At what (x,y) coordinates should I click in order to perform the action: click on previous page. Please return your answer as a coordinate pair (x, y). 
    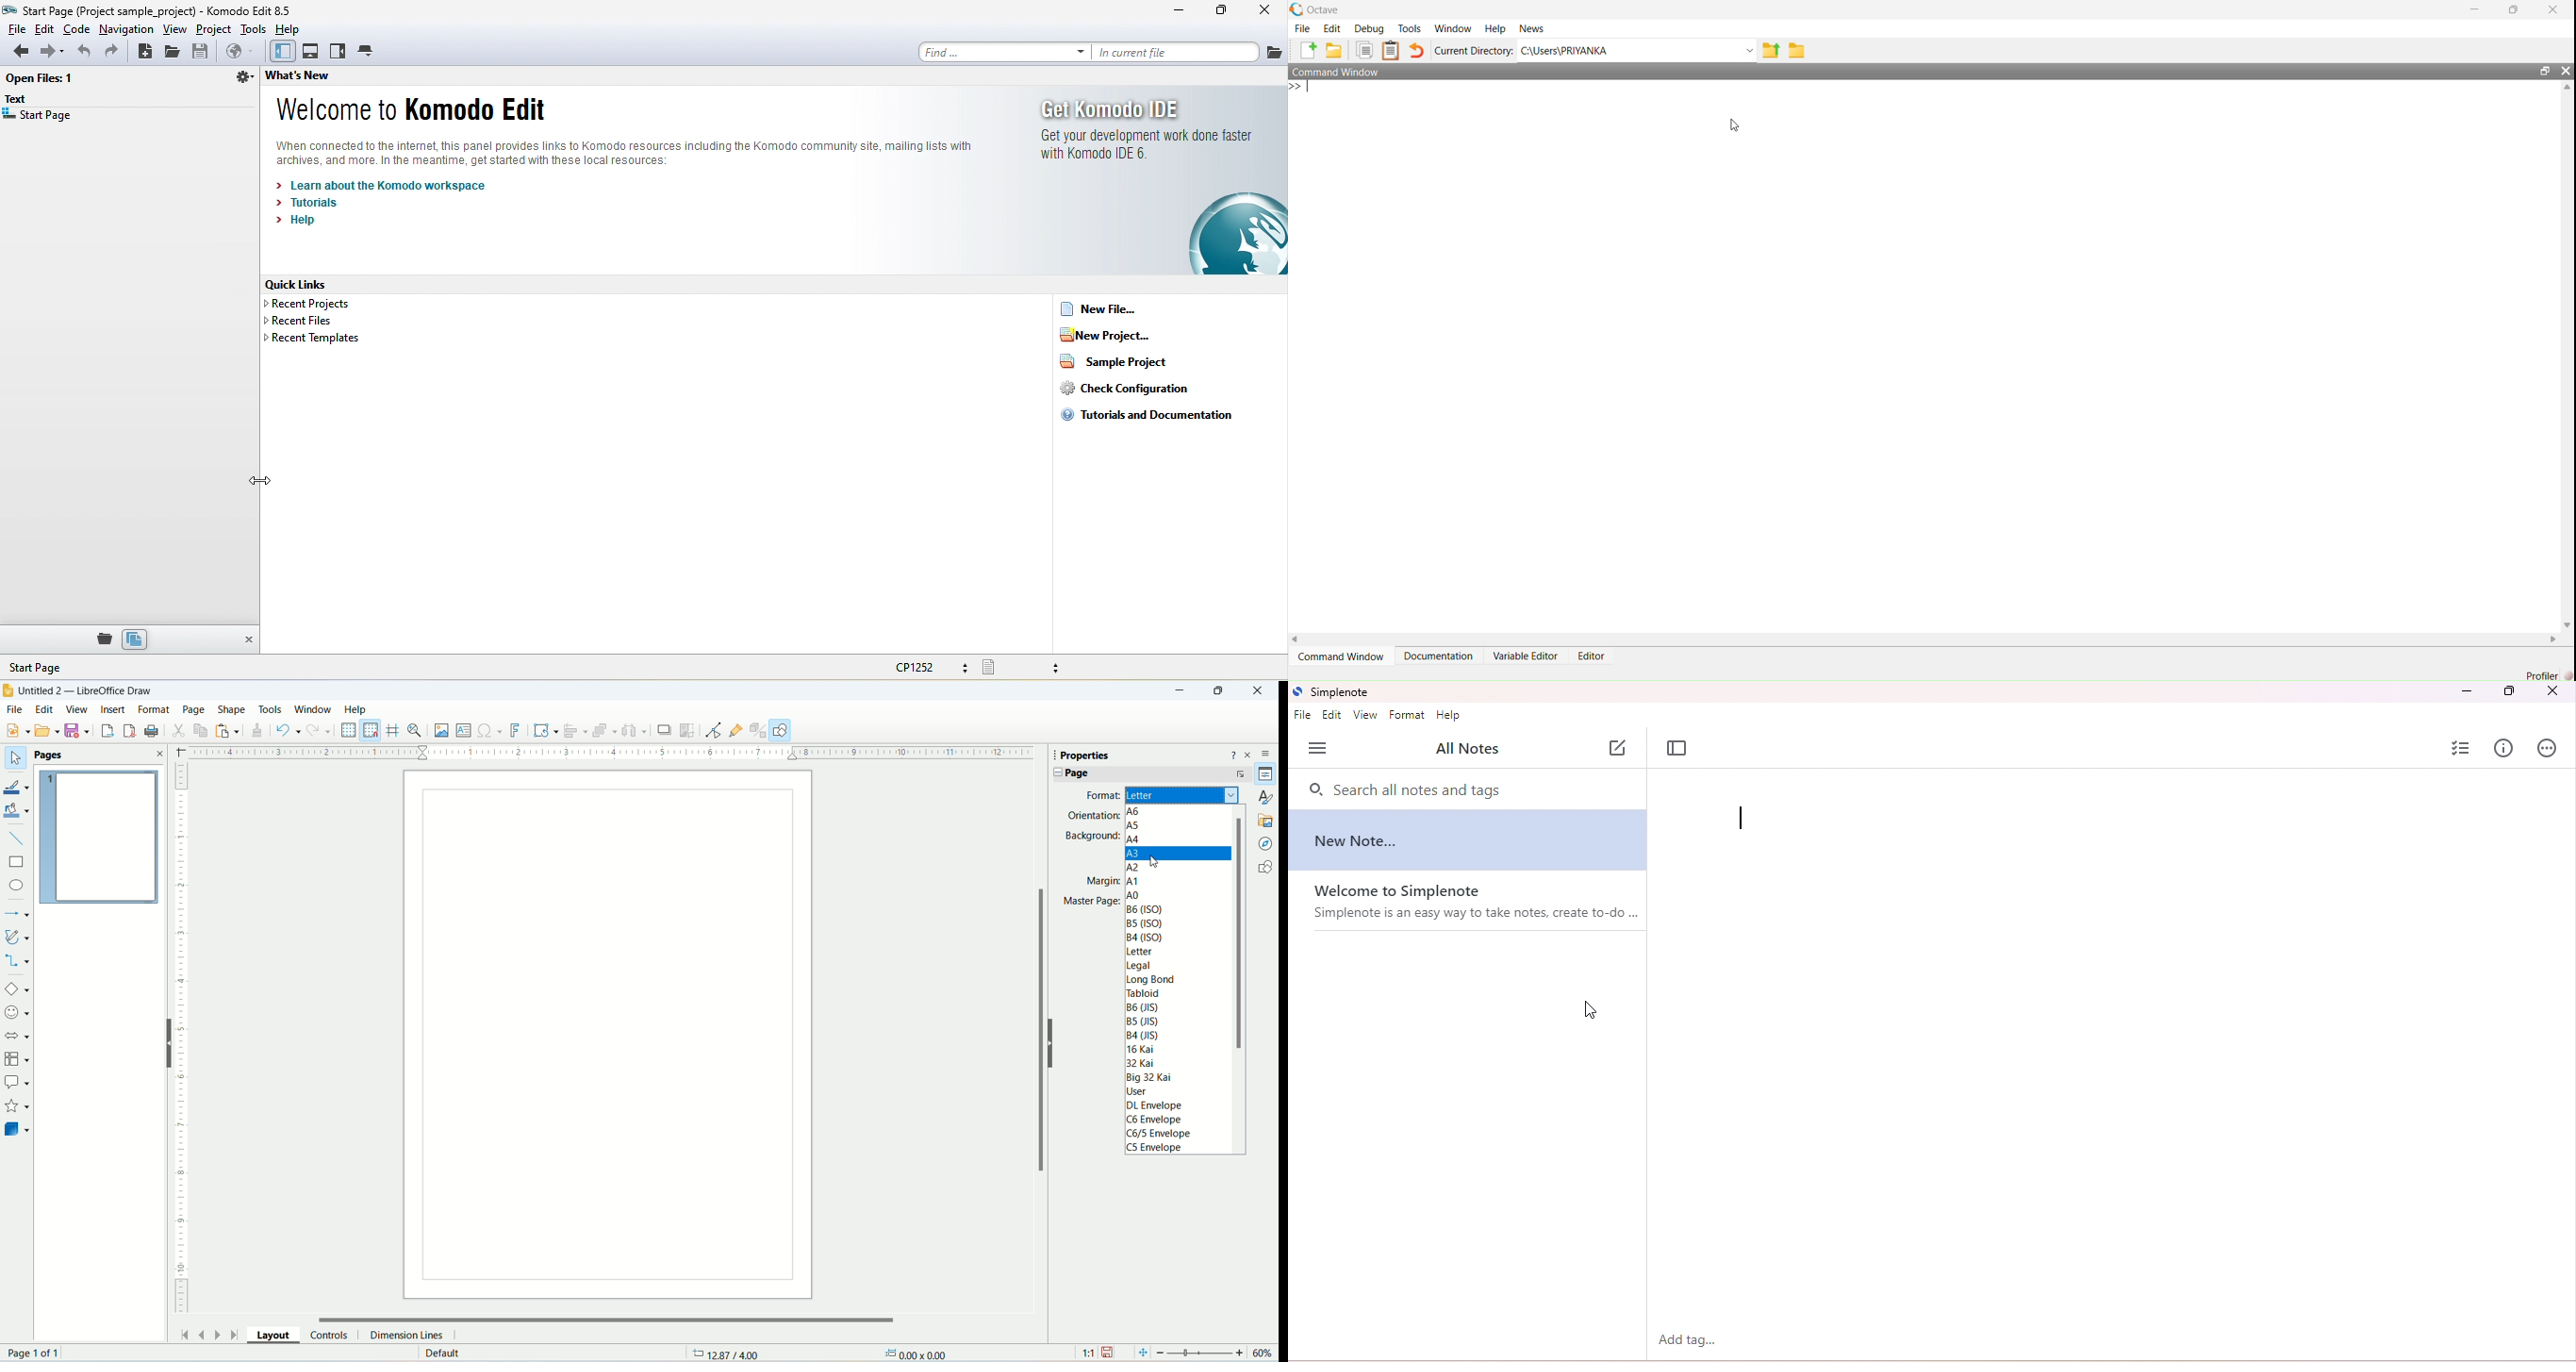
    Looking at the image, I should click on (201, 1333).